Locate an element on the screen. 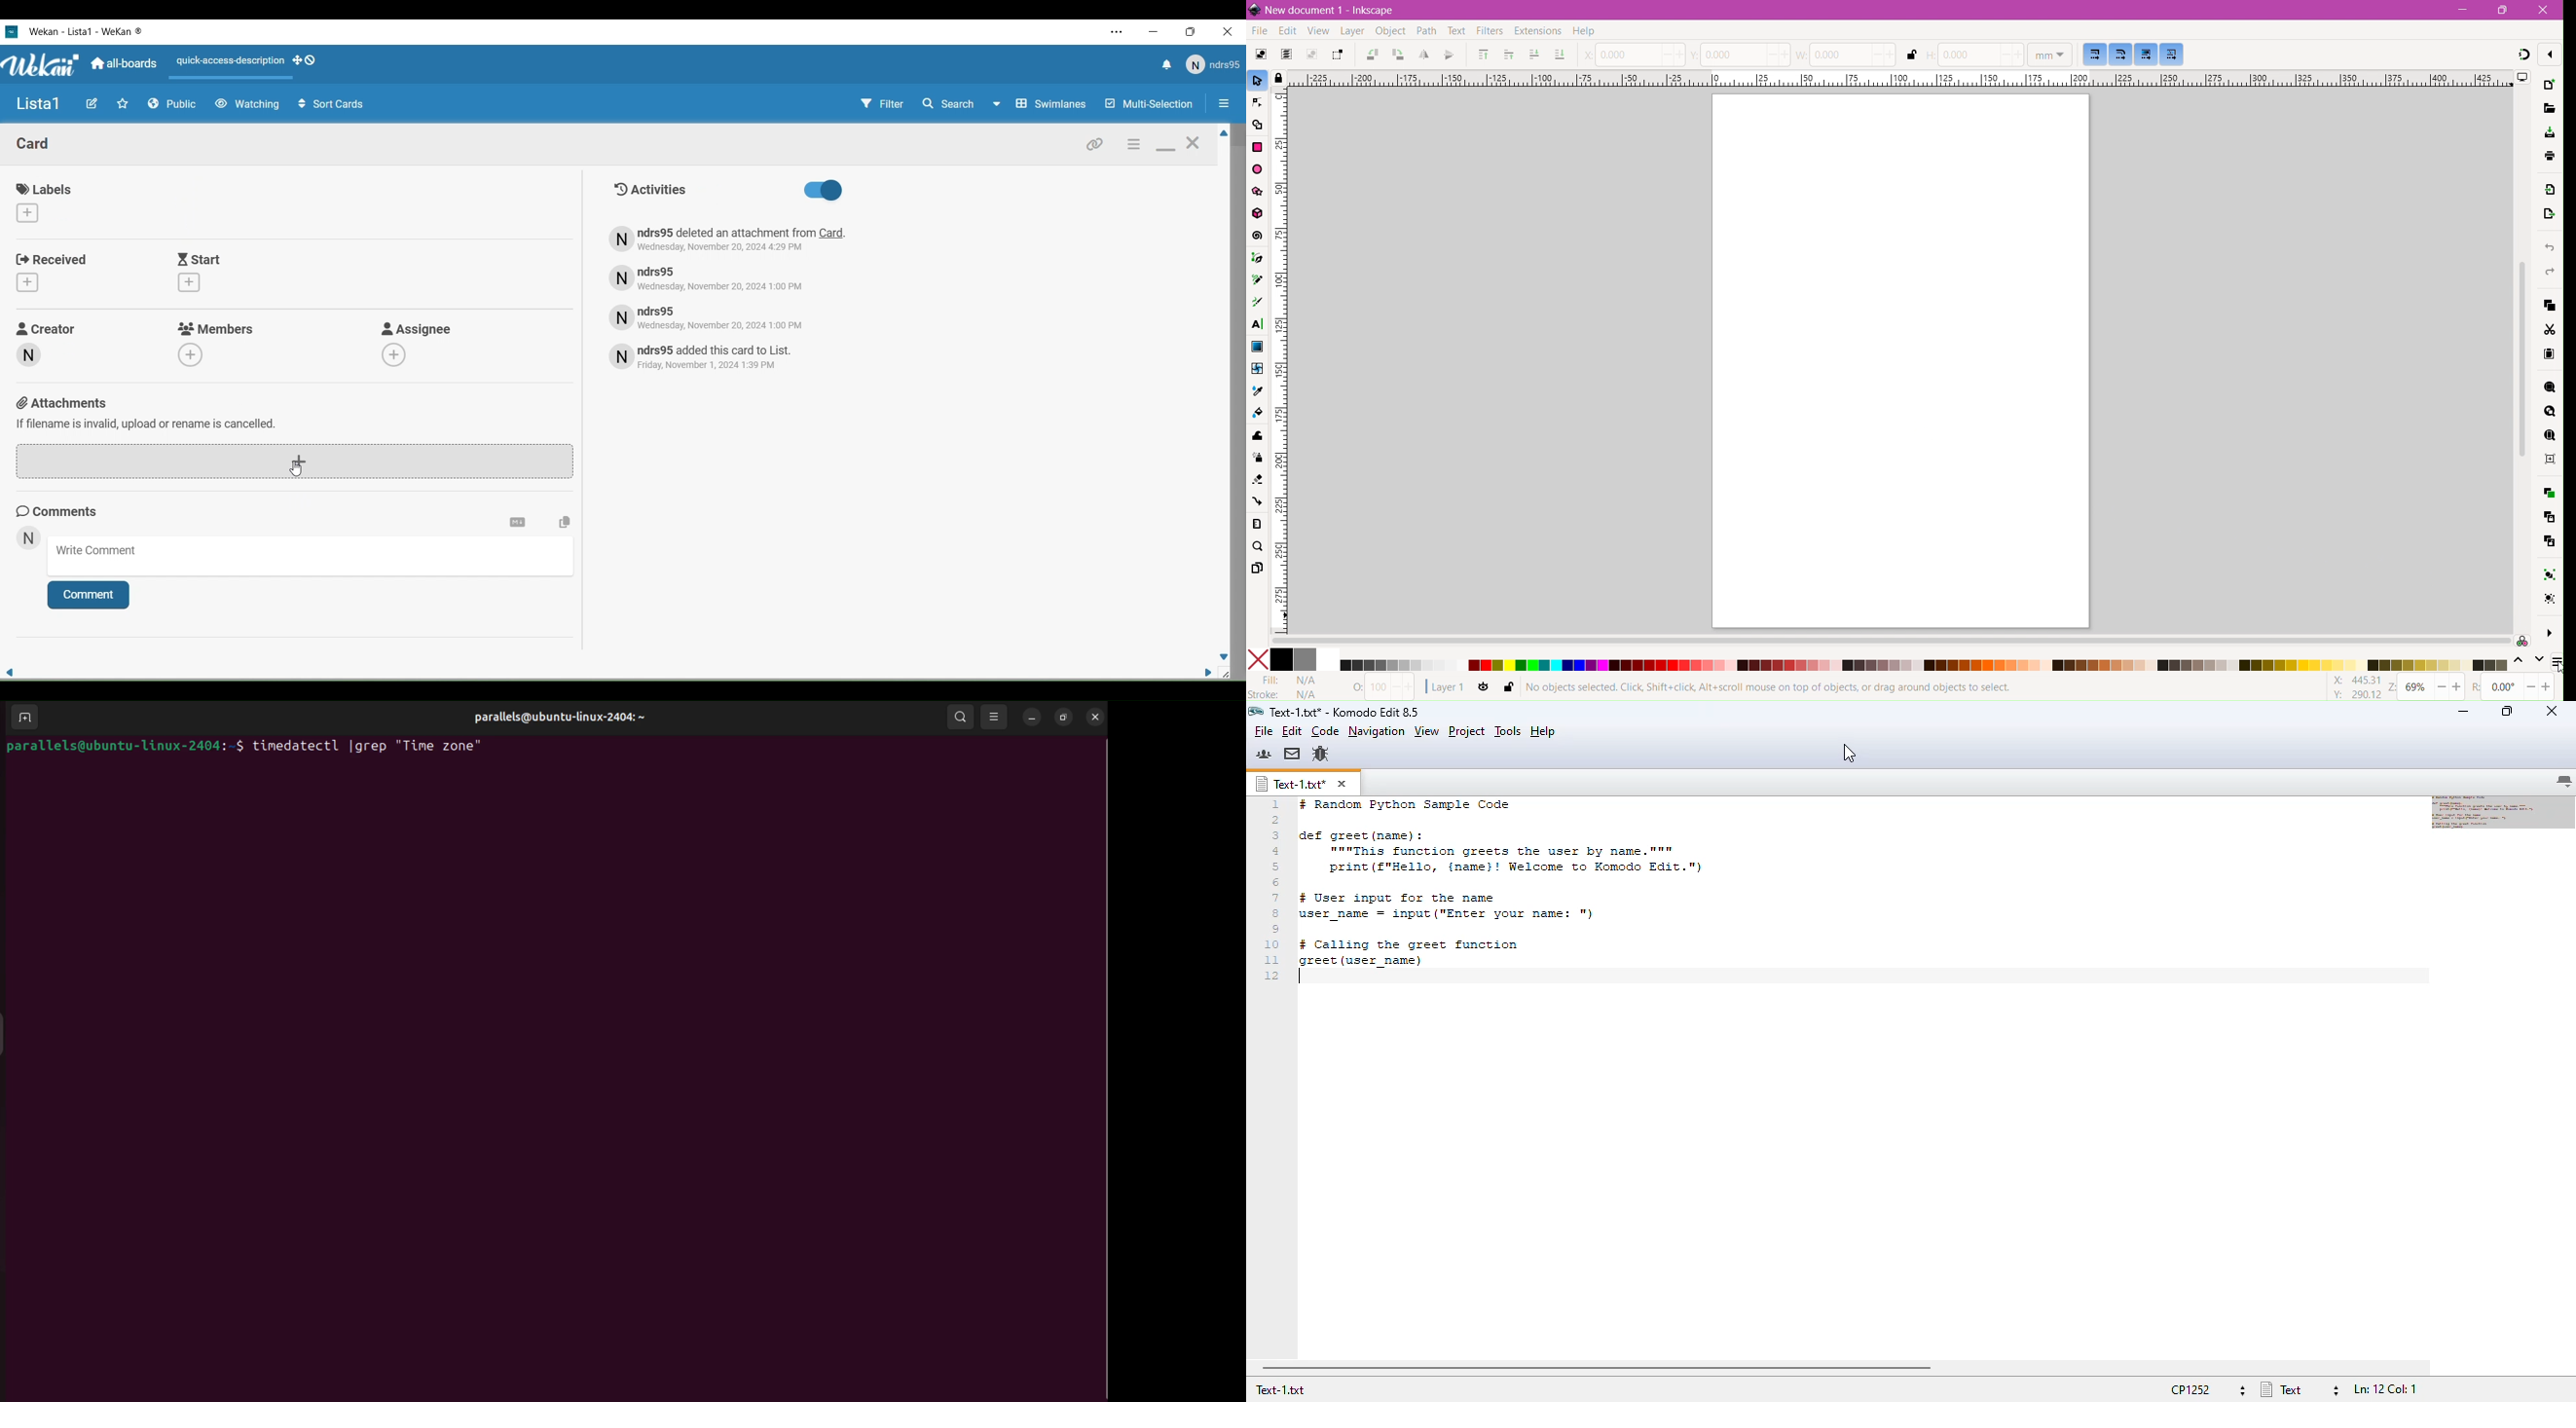  Minimize is located at coordinates (1155, 32).